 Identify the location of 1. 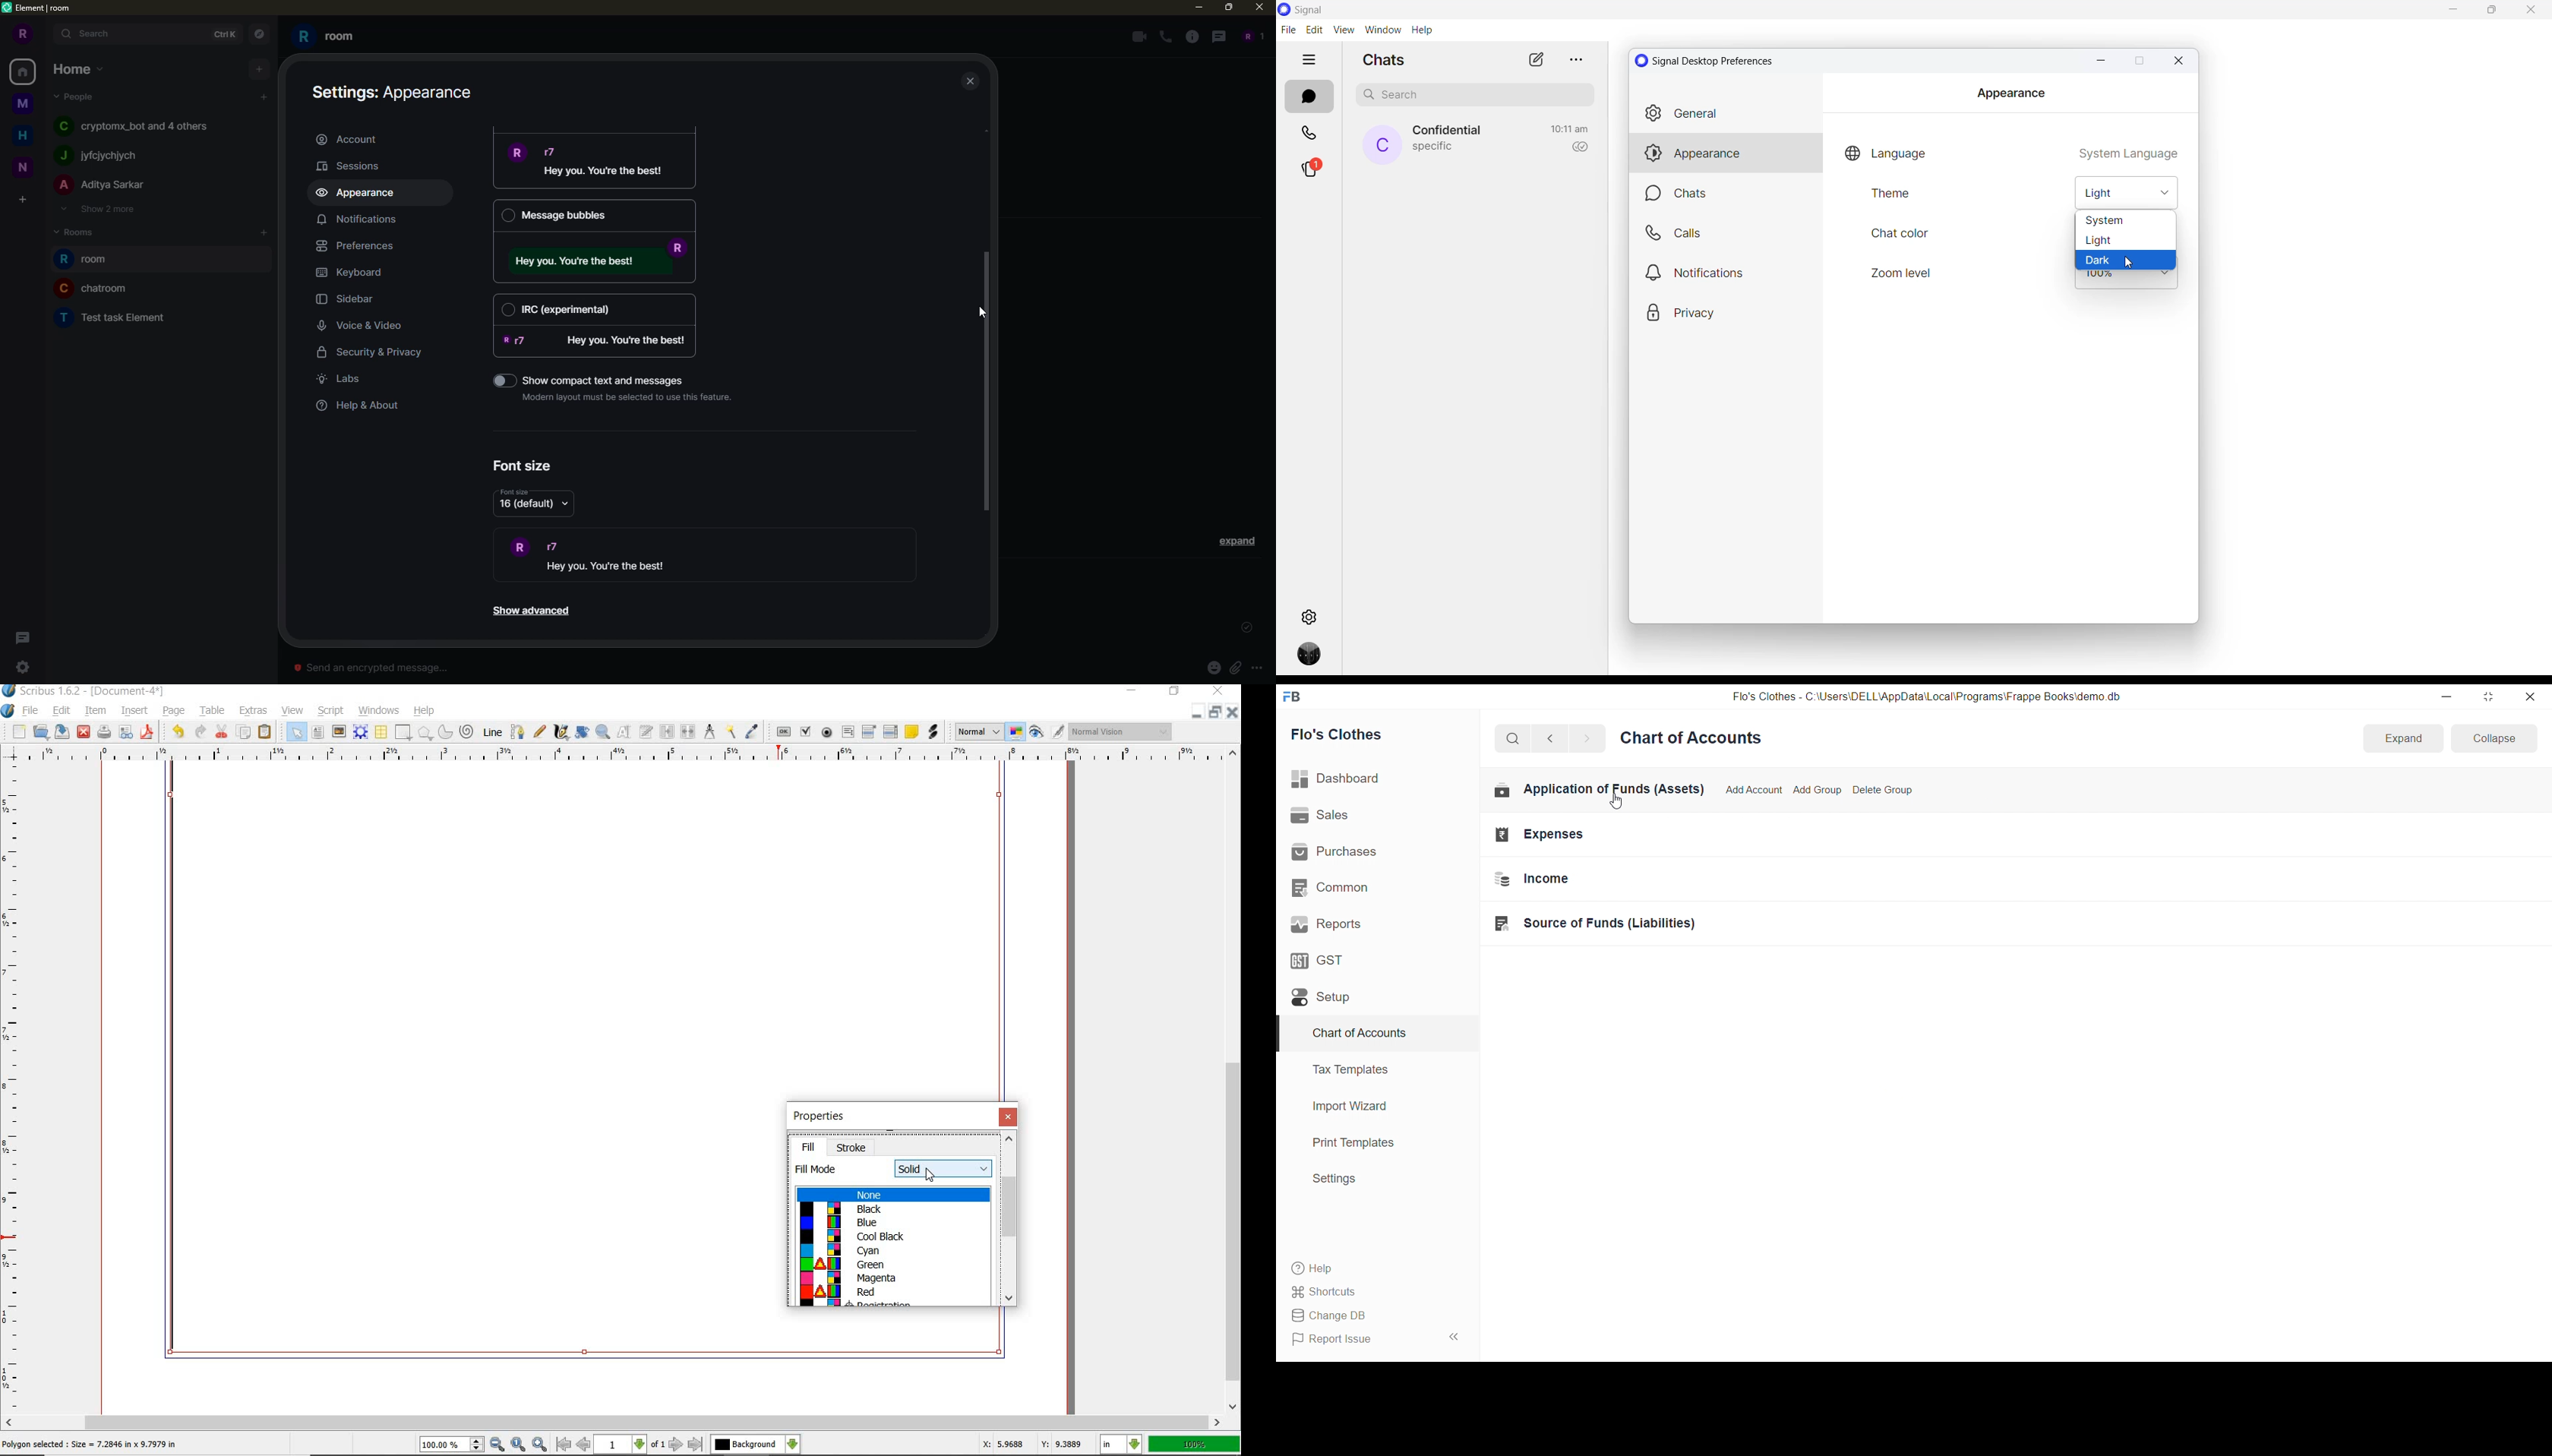
(622, 1445).